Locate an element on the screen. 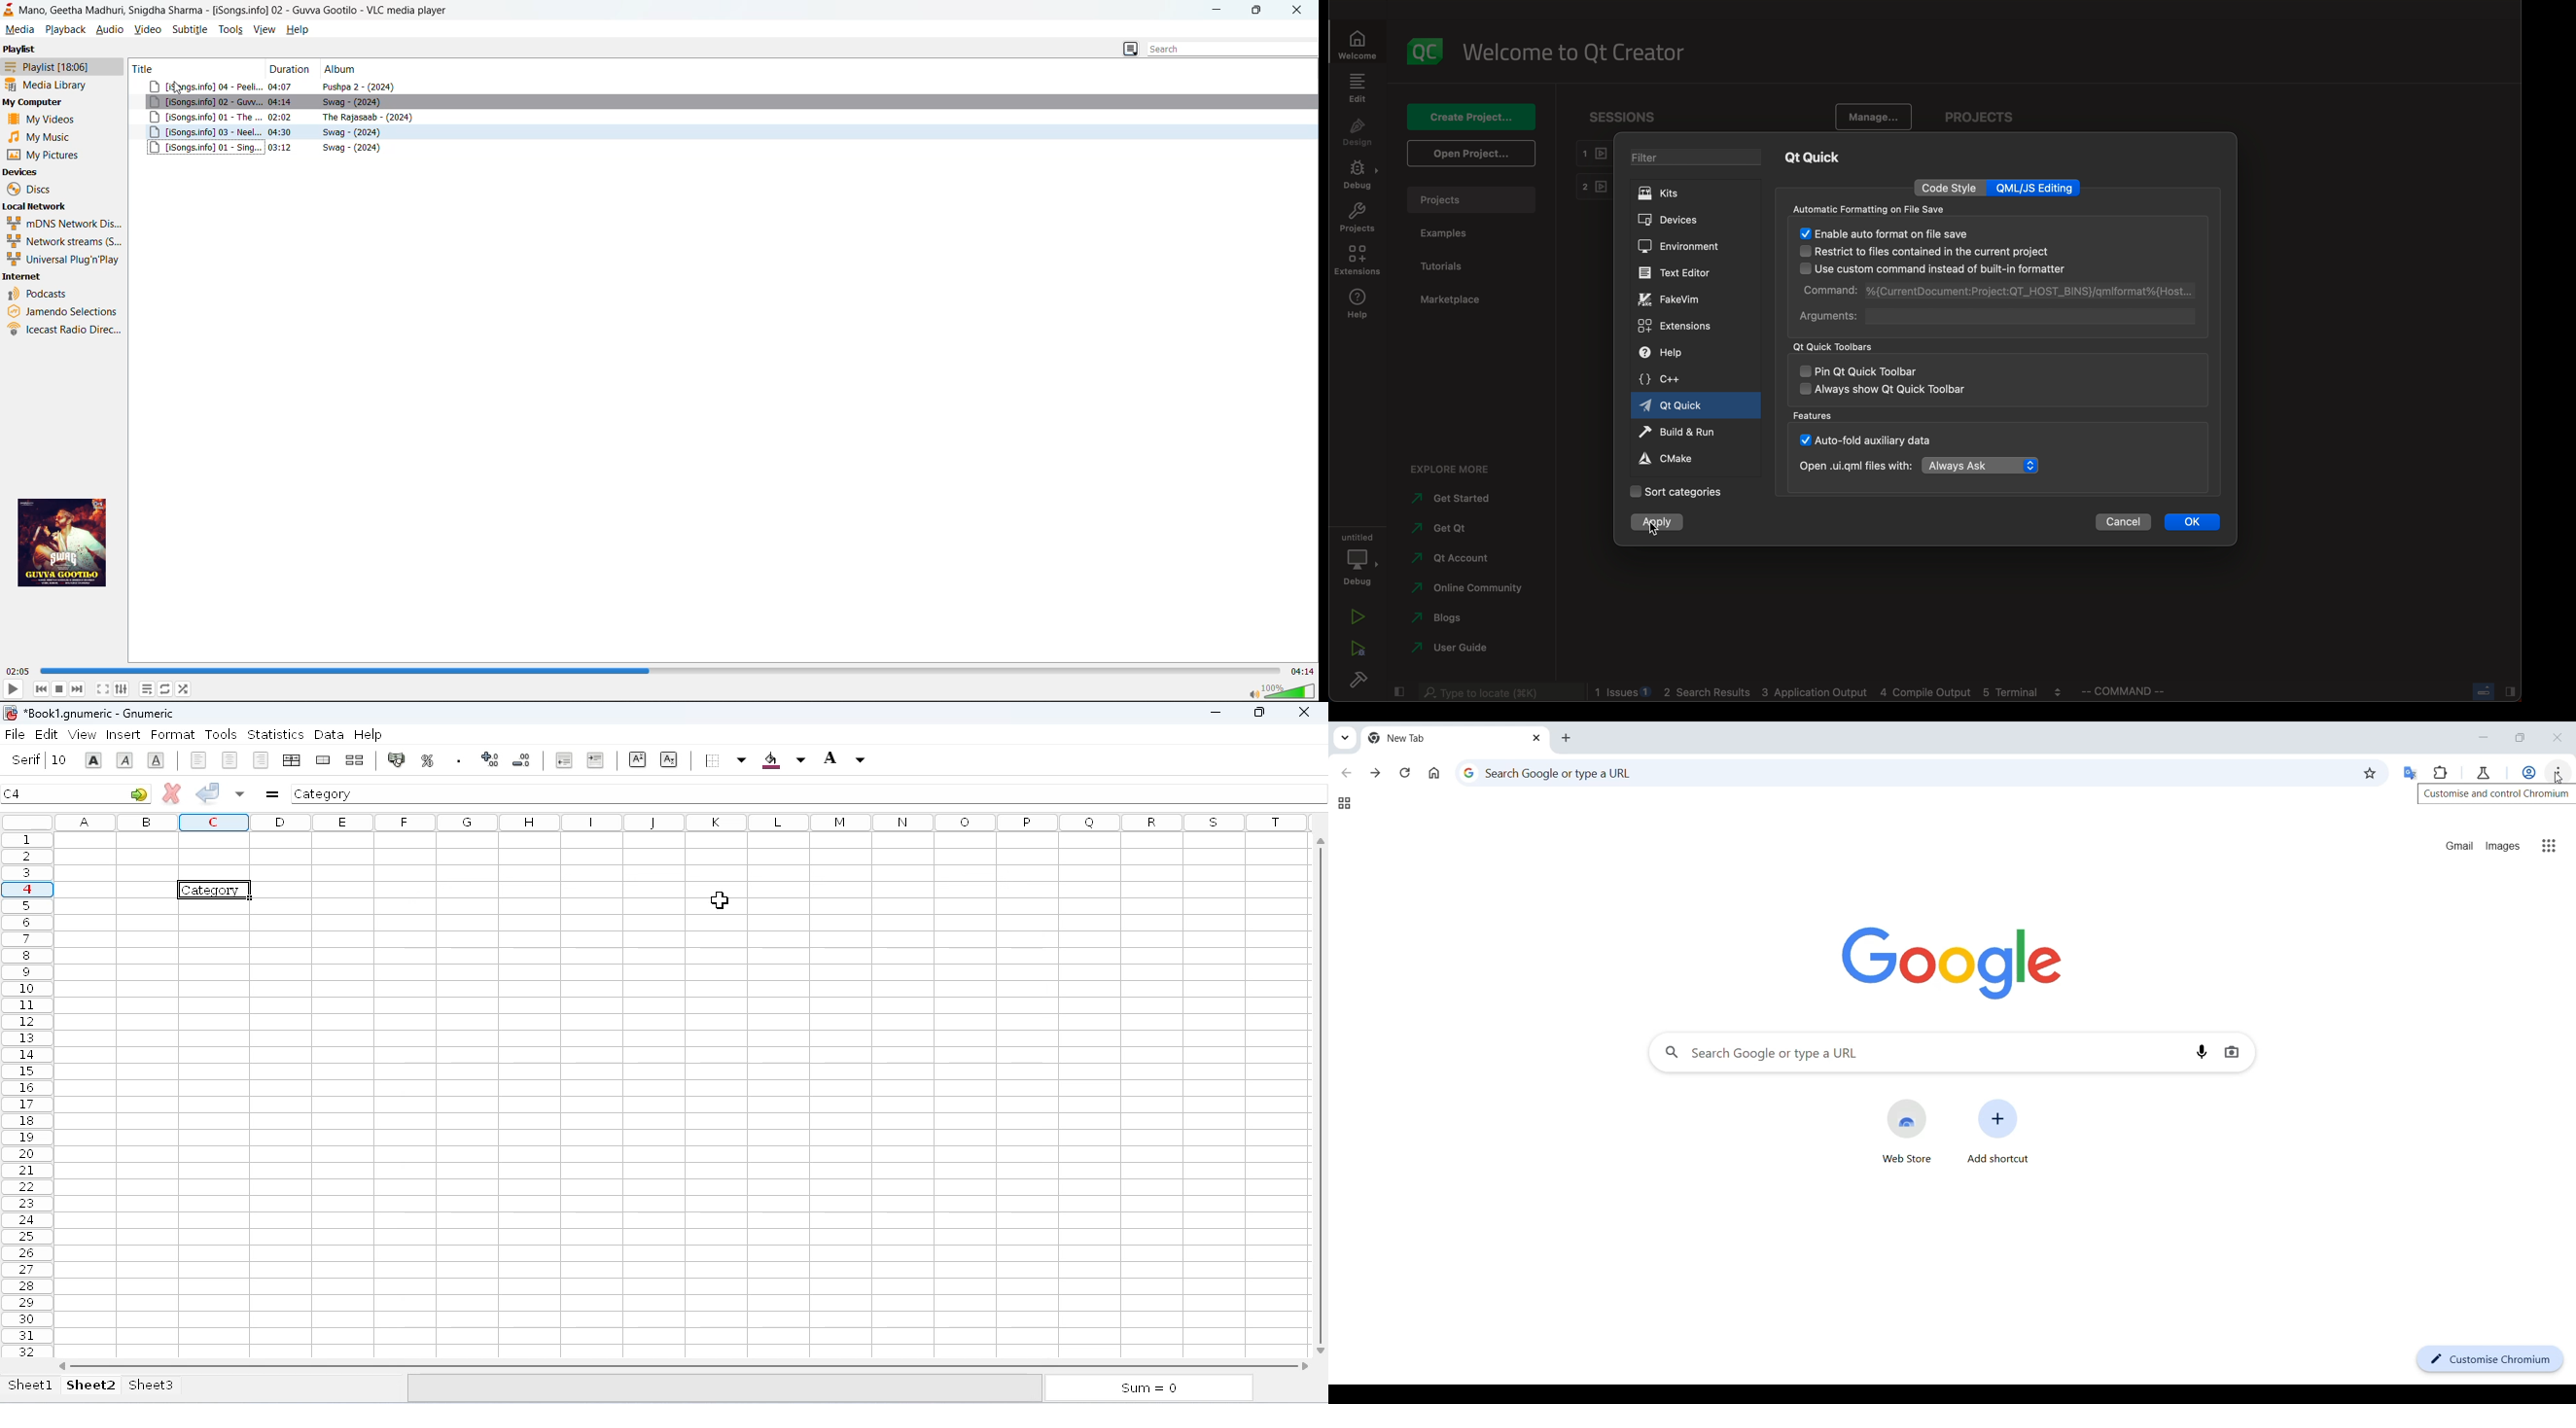 The height and width of the screenshot is (1428, 2576). debug is located at coordinates (1359, 557).